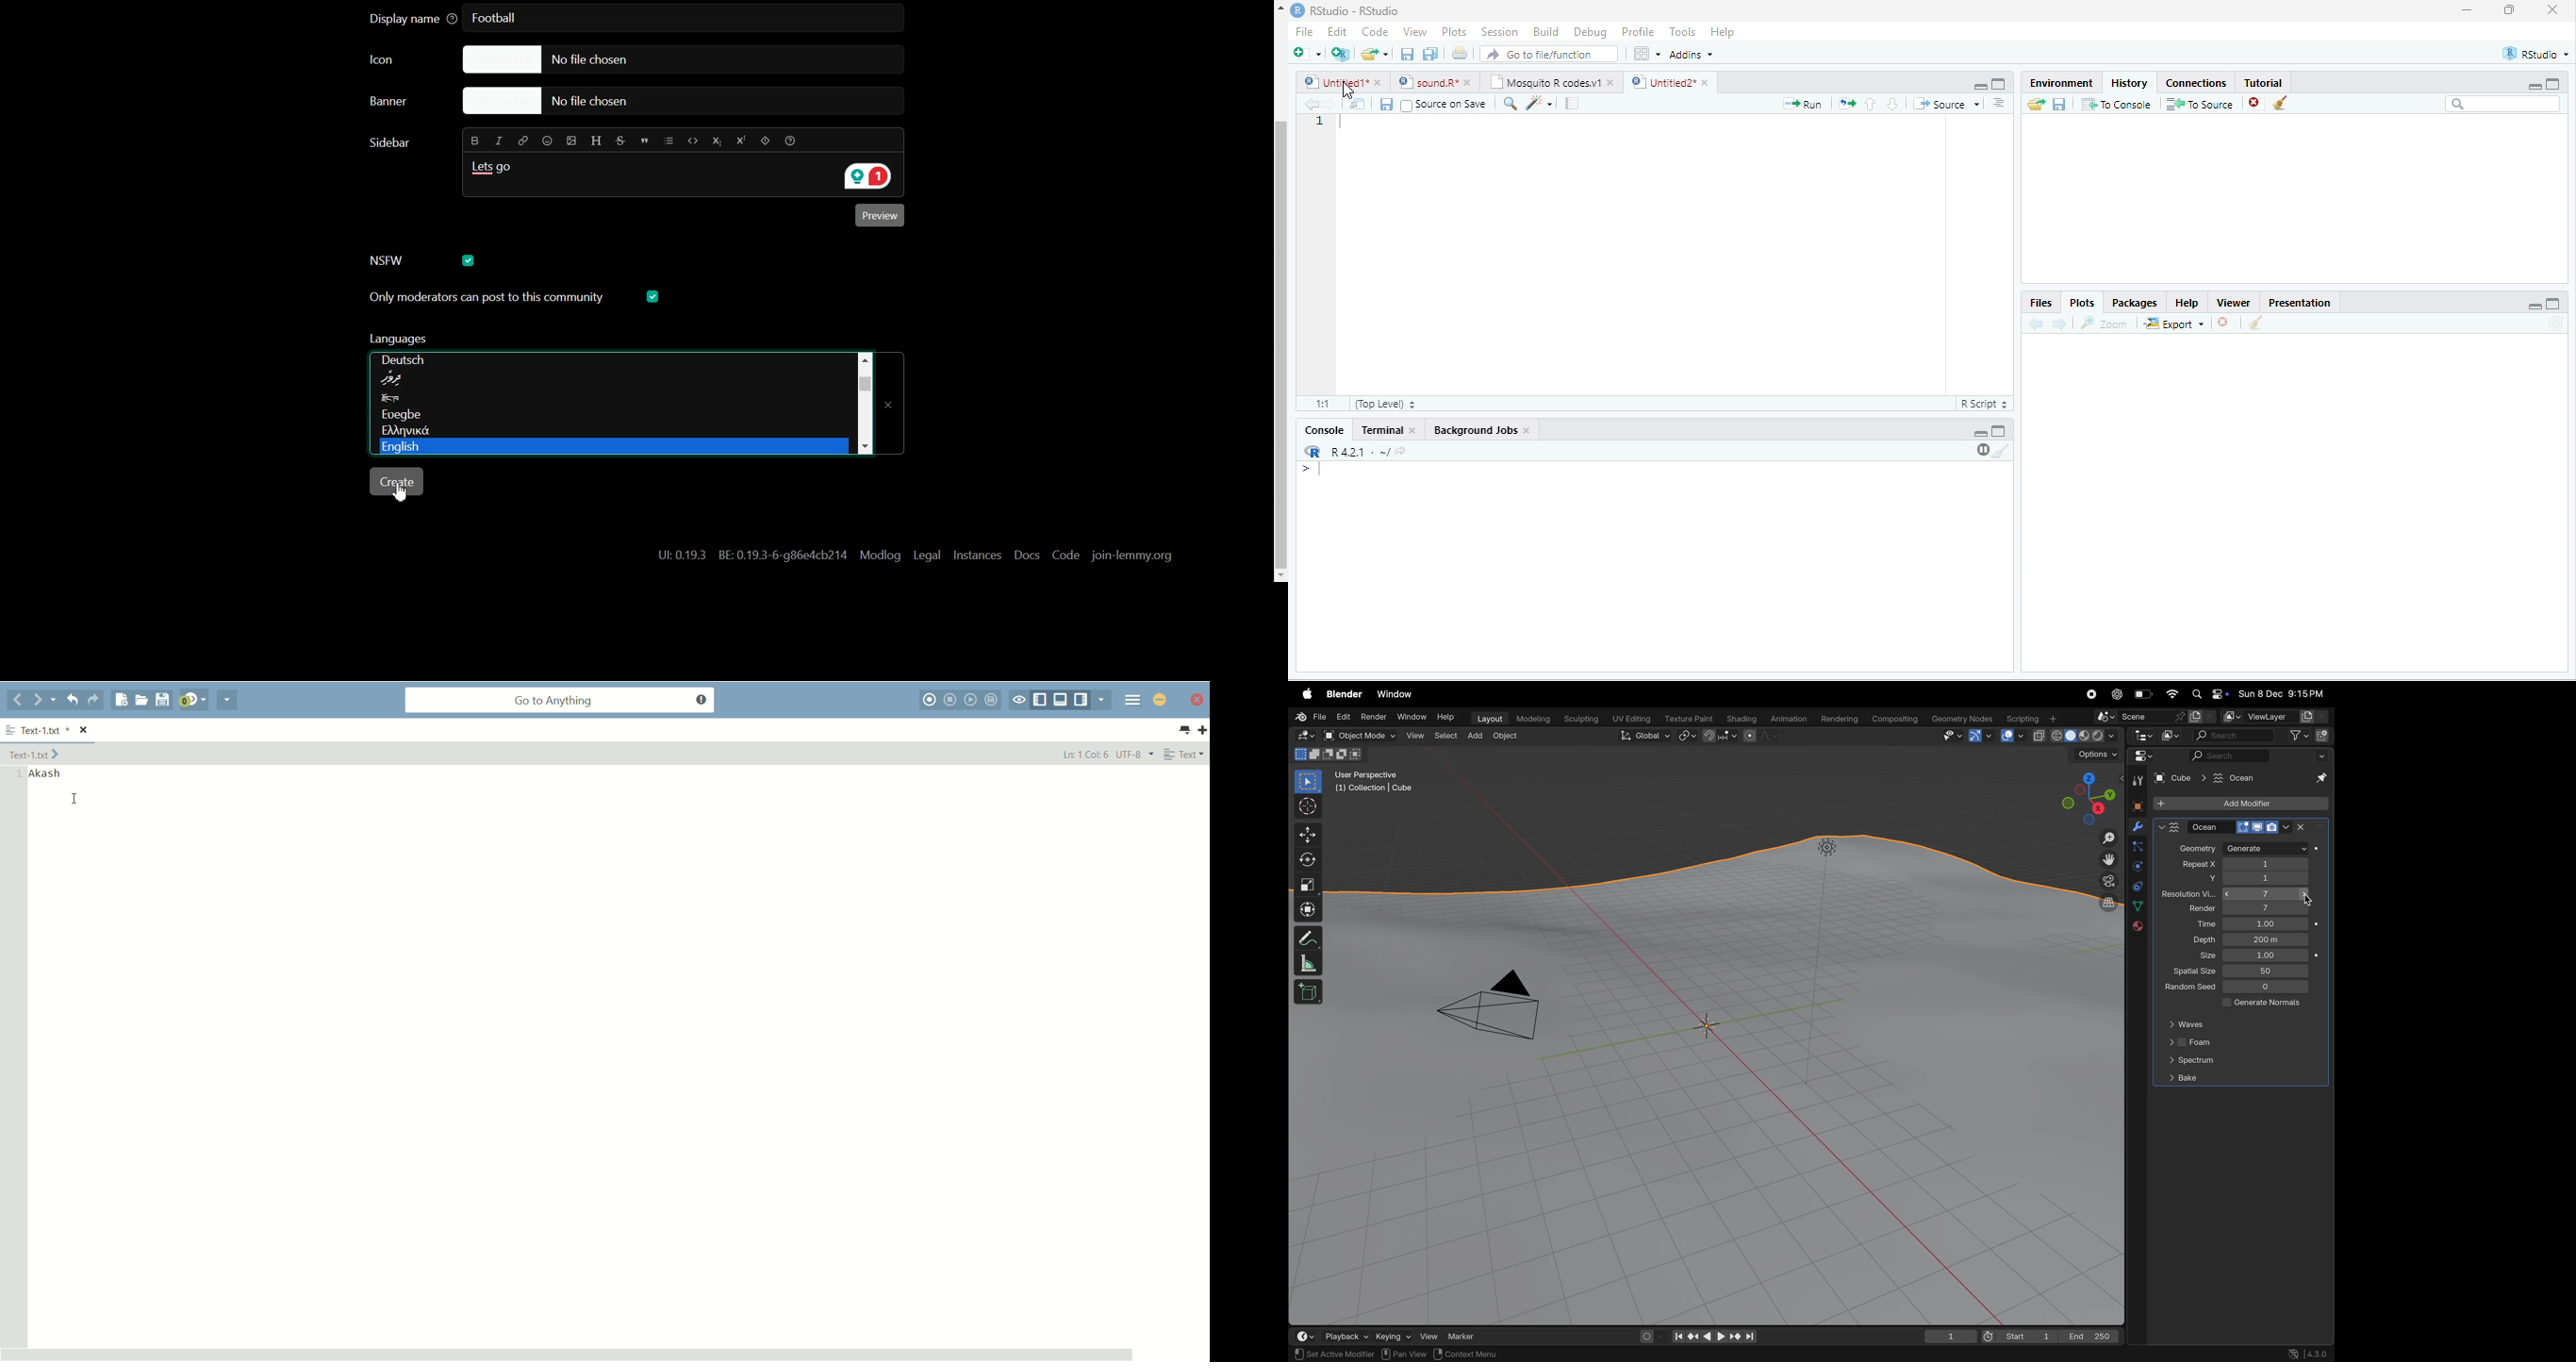 This screenshot has width=2576, height=1372. What do you see at coordinates (1547, 32) in the screenshot?
I see `Build` at bounding box center [1547, 32].